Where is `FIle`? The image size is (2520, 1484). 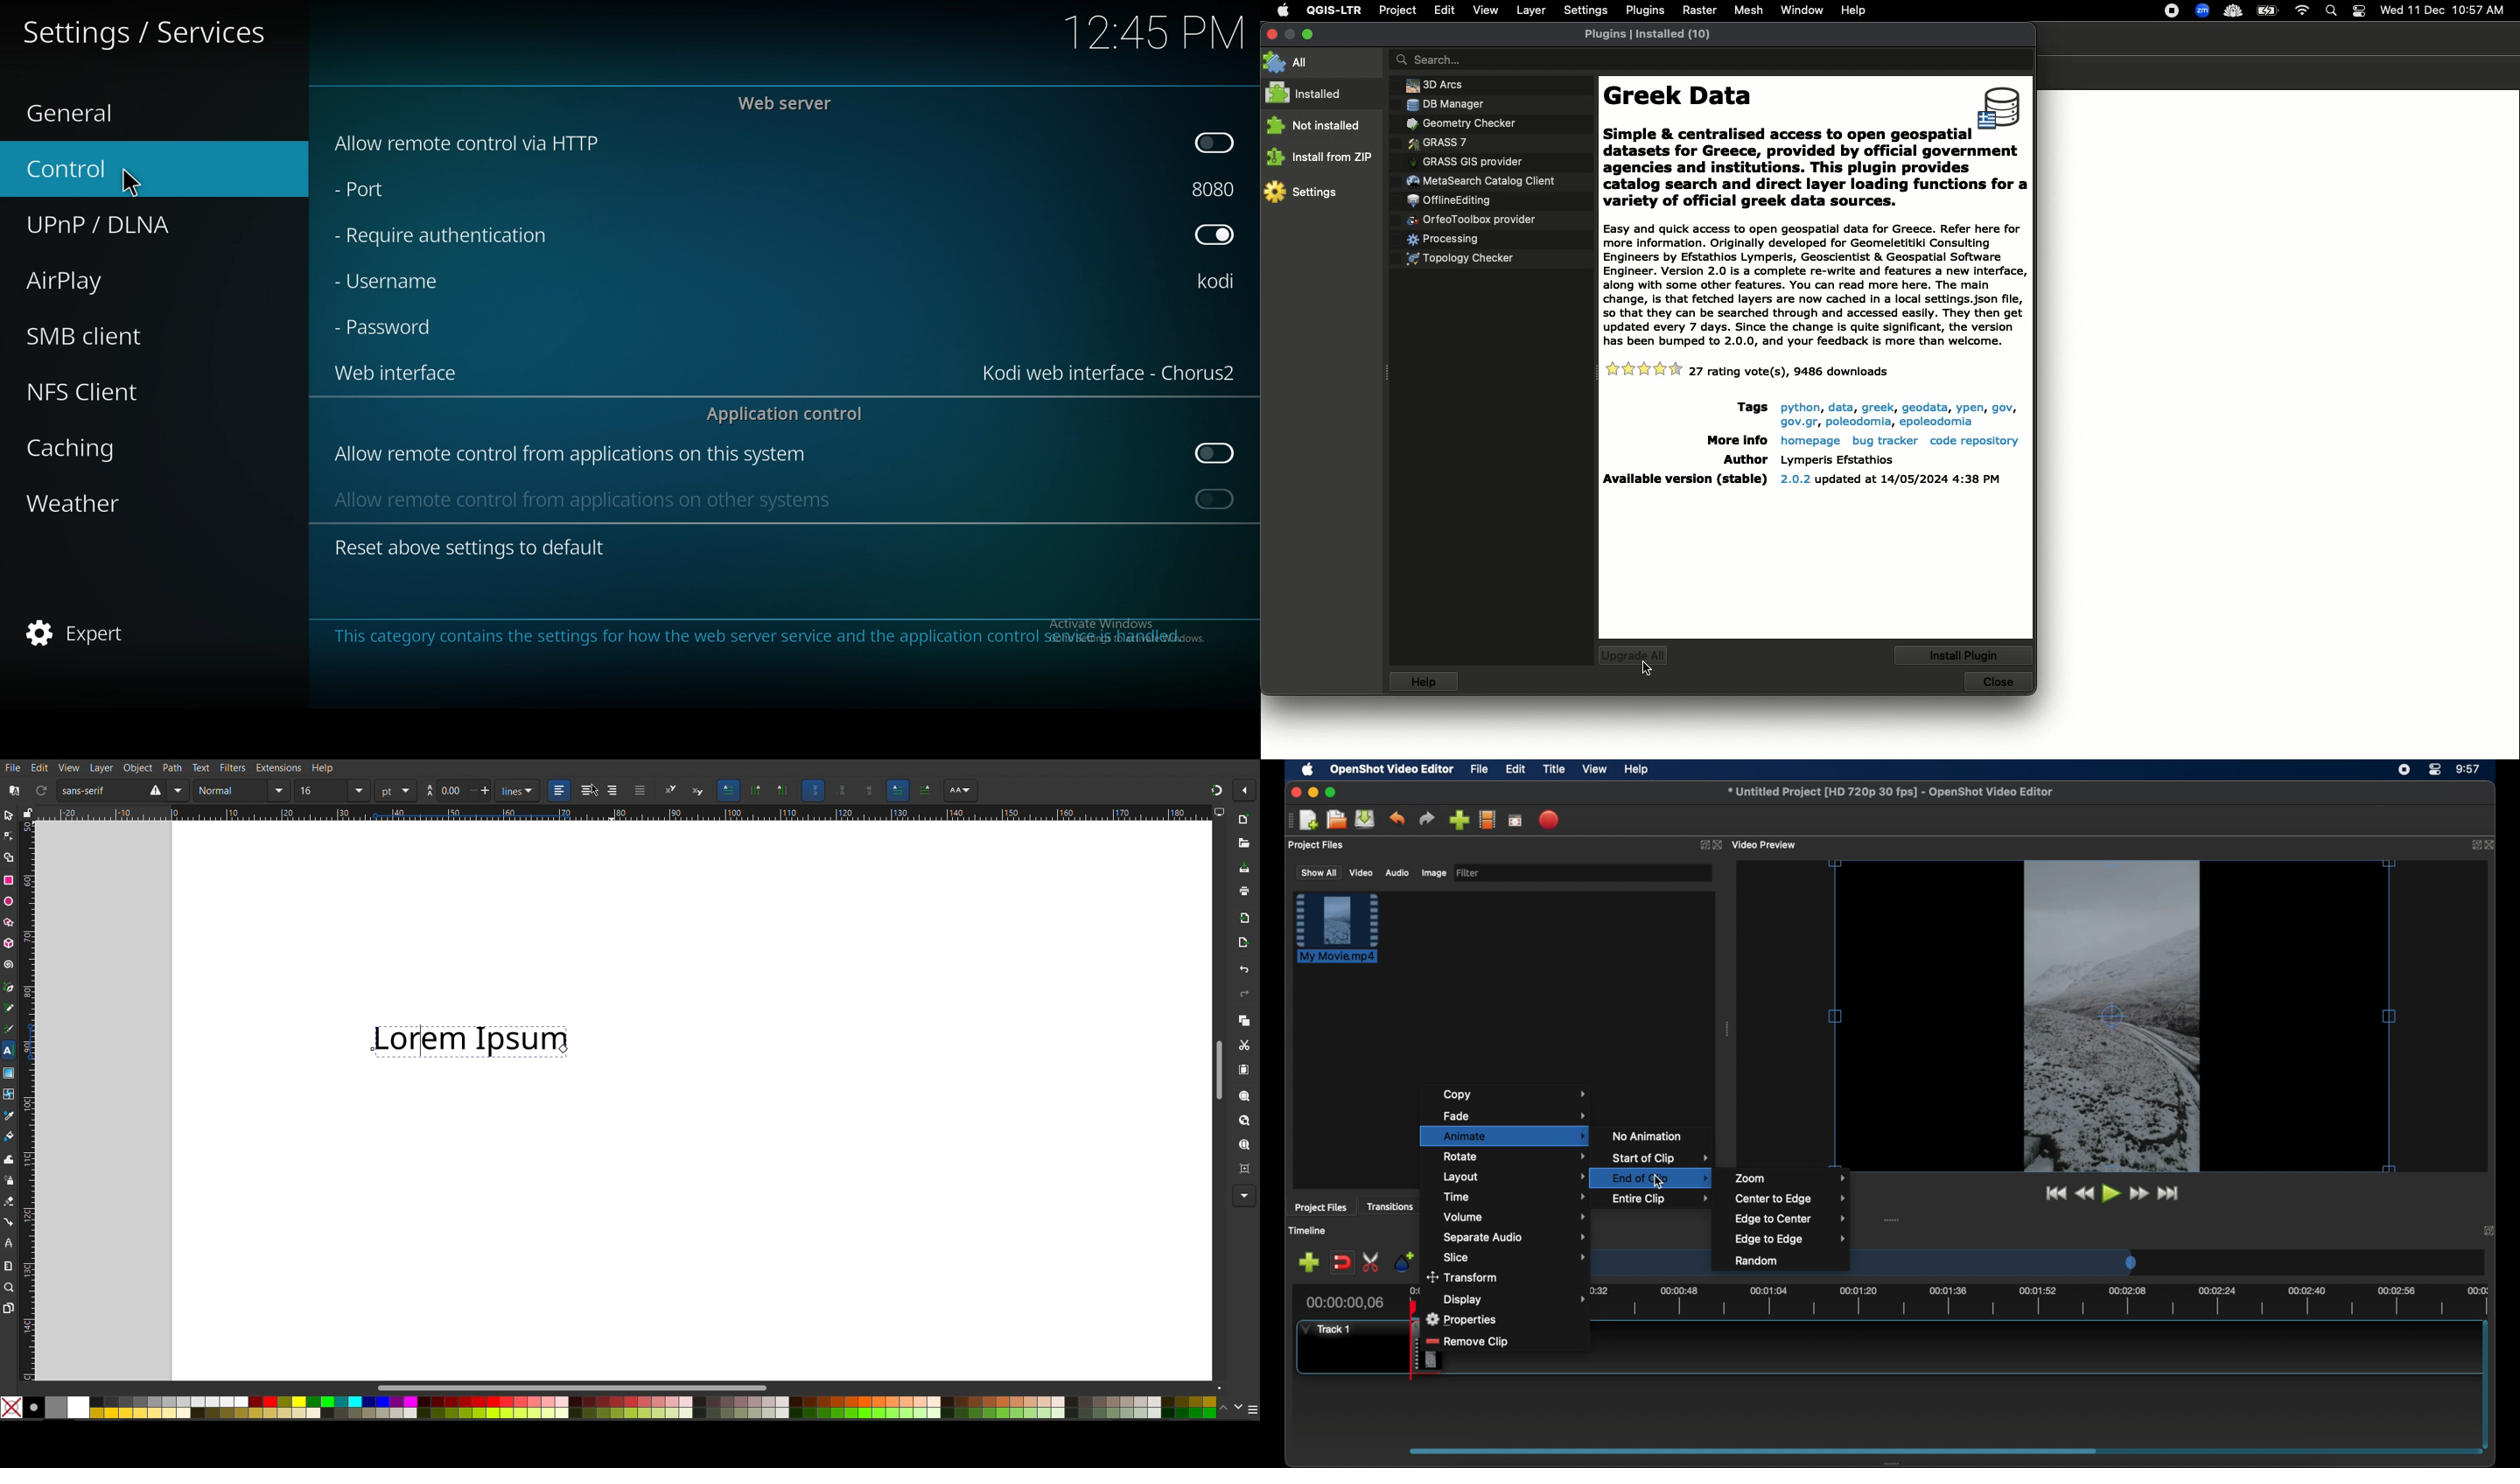 FIle is located at coordinates (12, 767).